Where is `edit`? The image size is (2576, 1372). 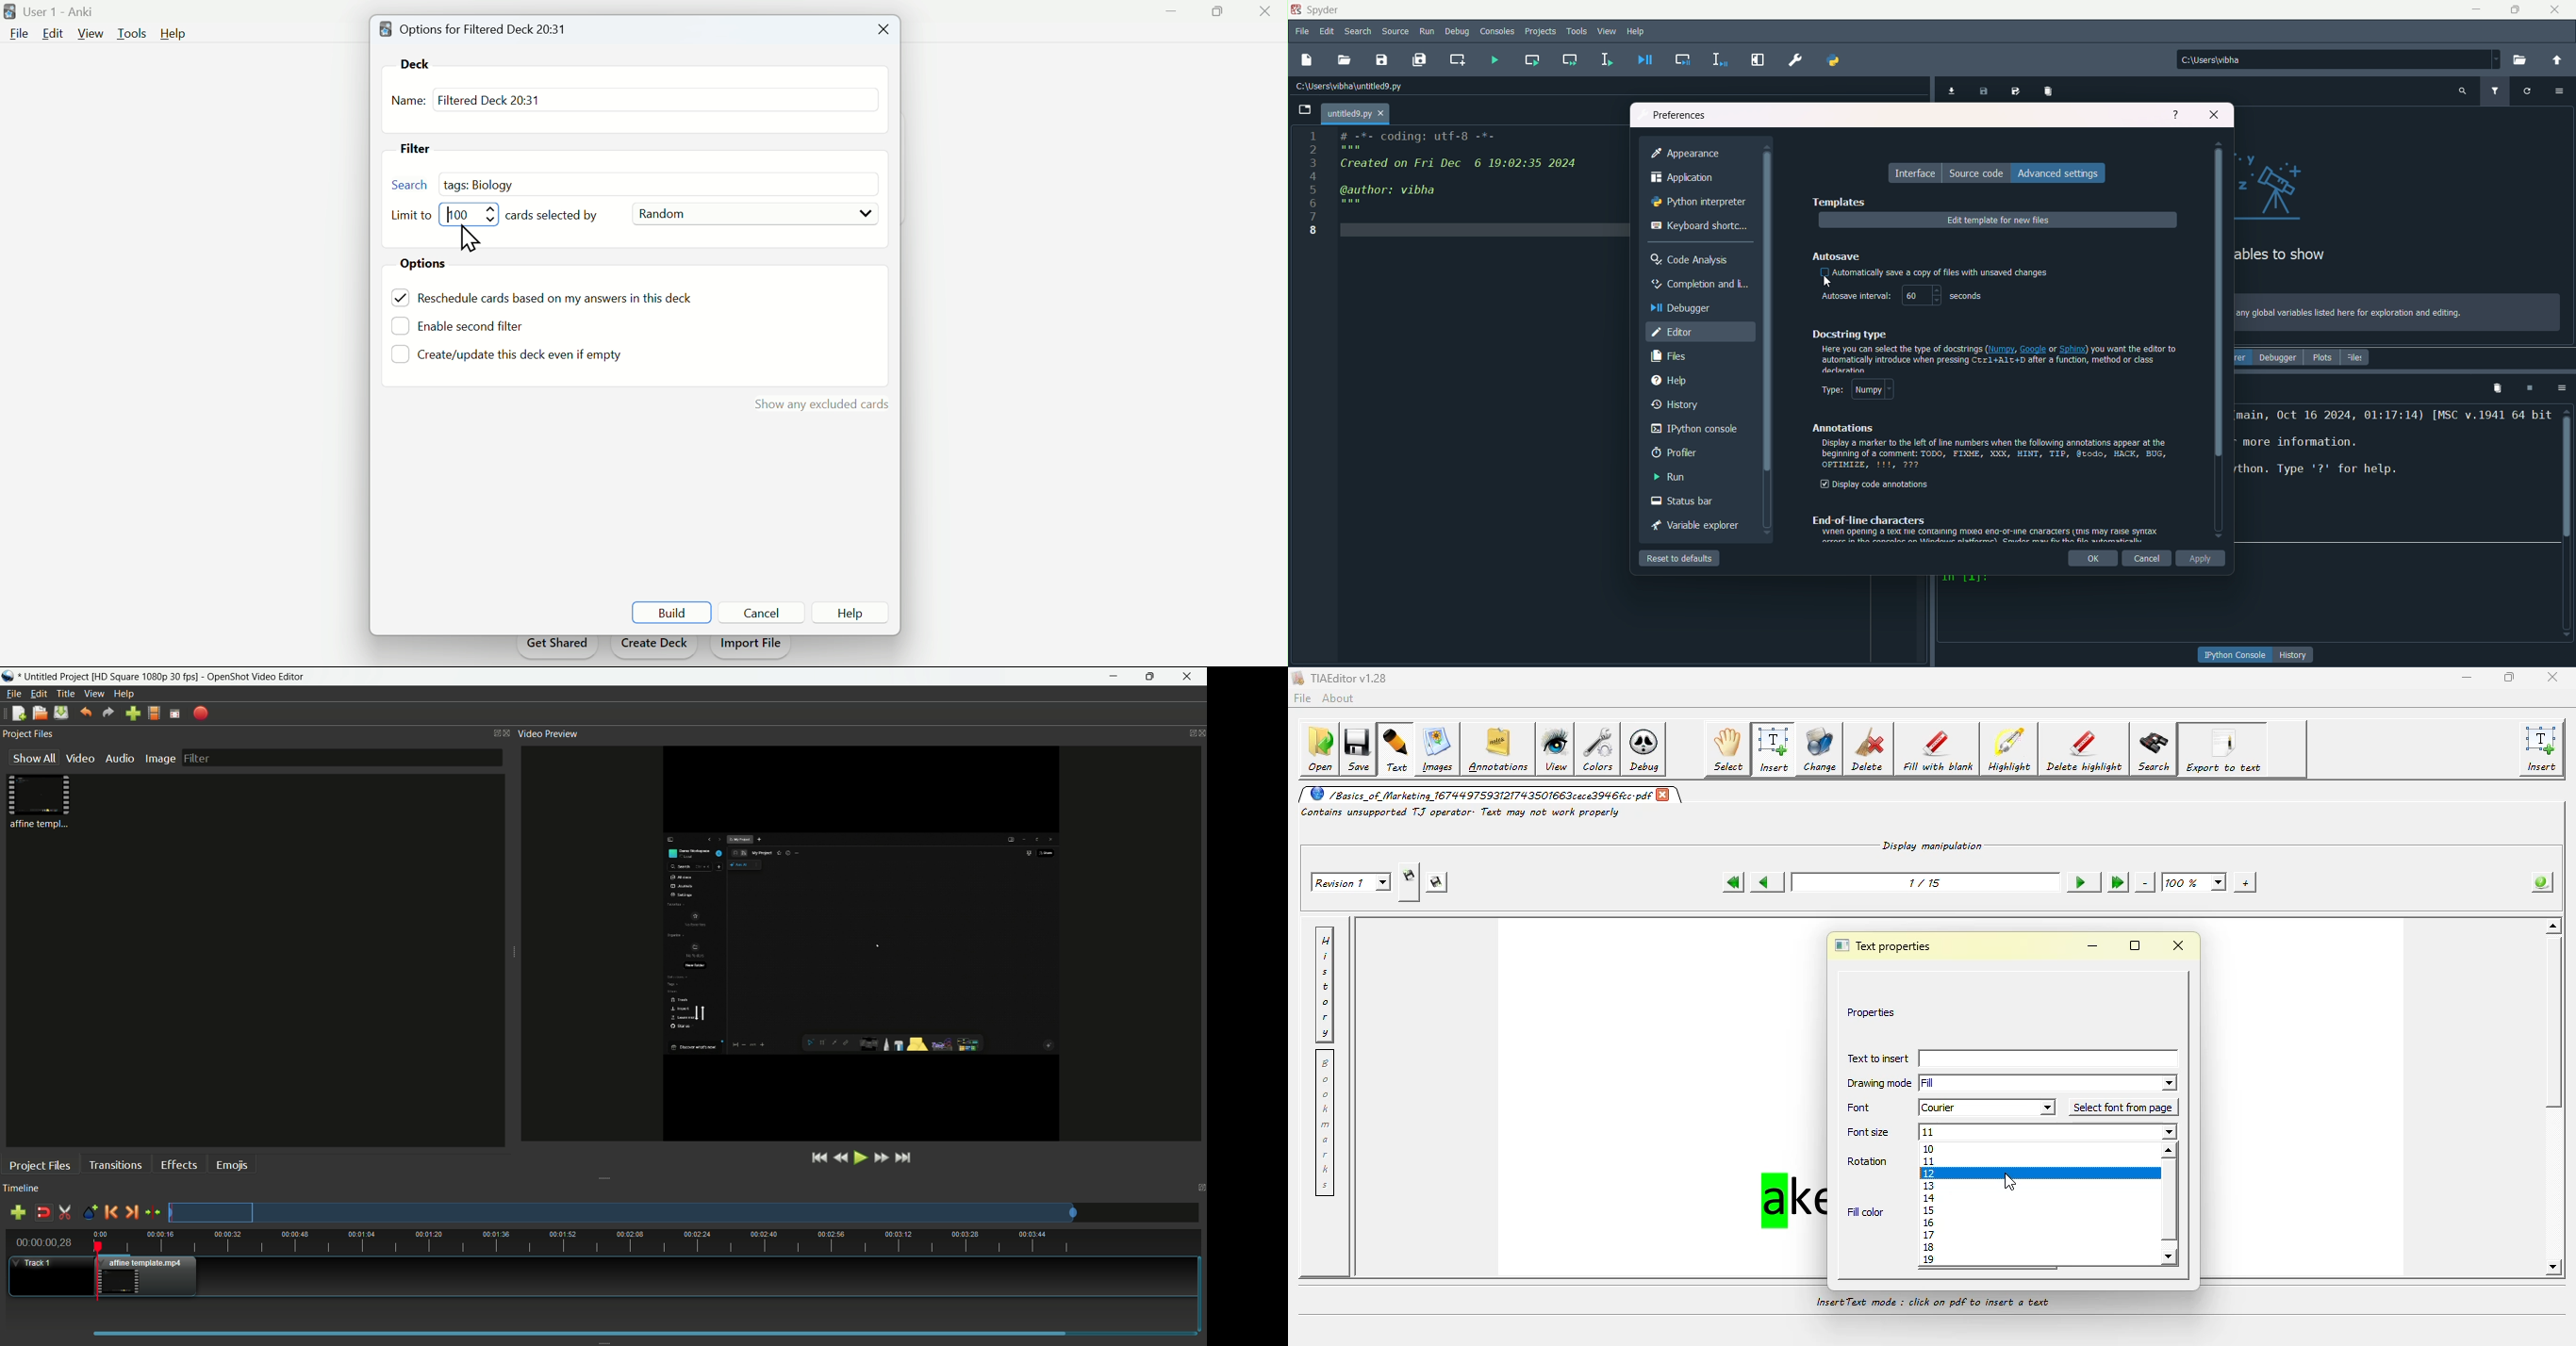 edit is located at coordinates (1327, 32).